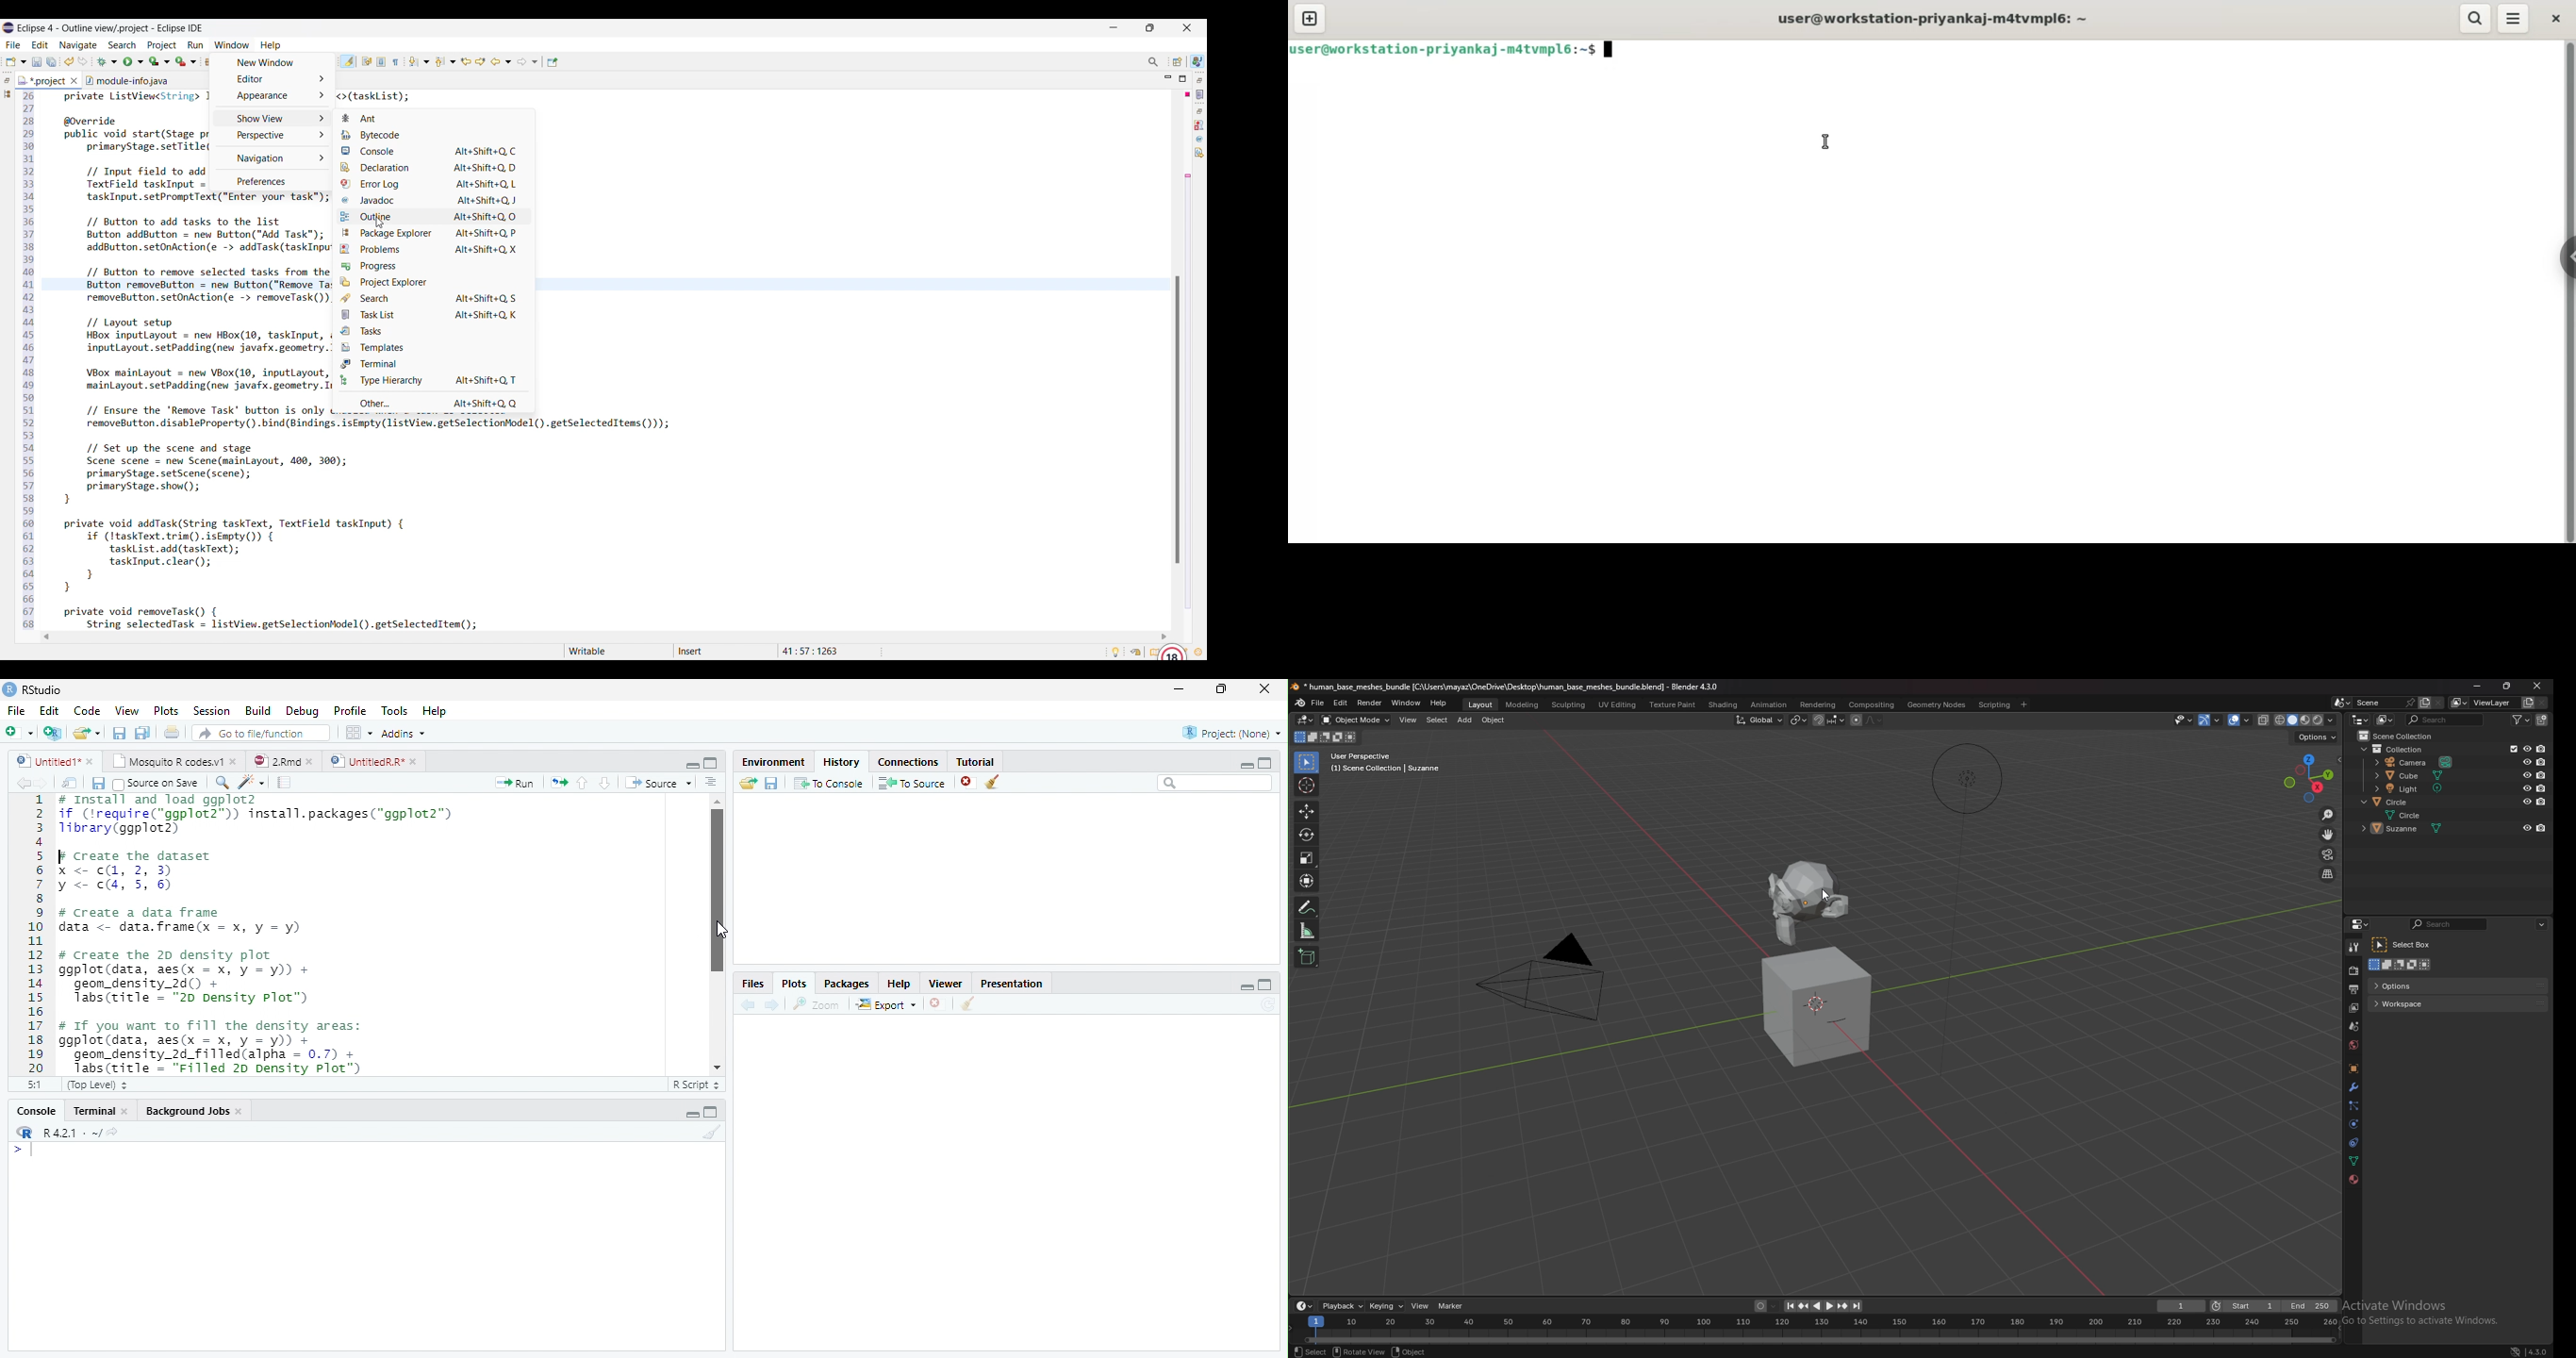  I want to click on Toggle word wrap, so click(366, 61).